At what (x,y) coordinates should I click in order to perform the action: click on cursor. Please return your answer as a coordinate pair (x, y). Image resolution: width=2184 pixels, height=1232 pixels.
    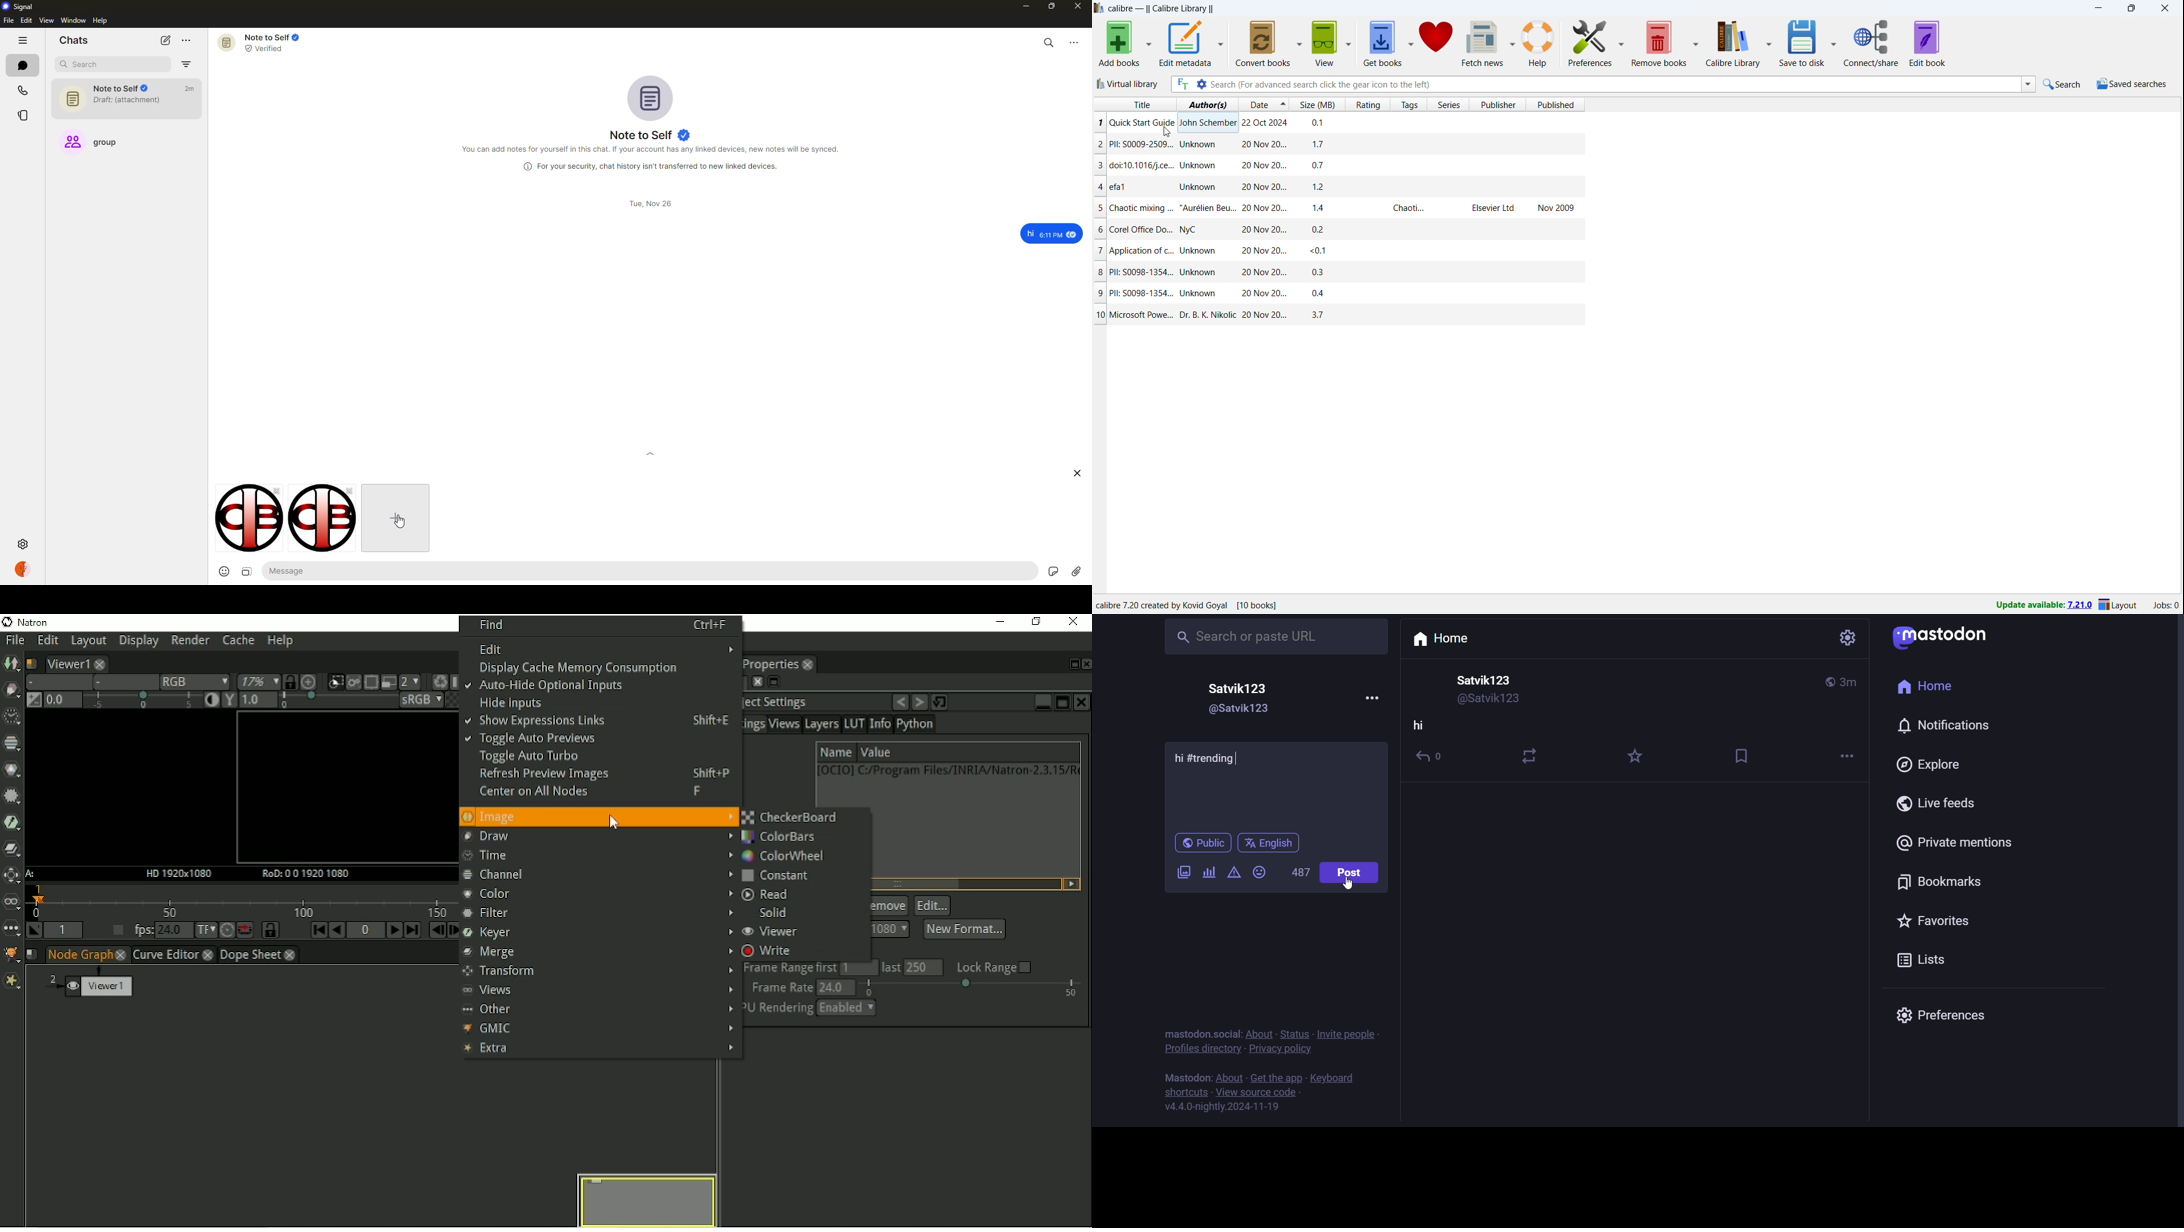
    Looking at the image, I should click on (1167, 131).